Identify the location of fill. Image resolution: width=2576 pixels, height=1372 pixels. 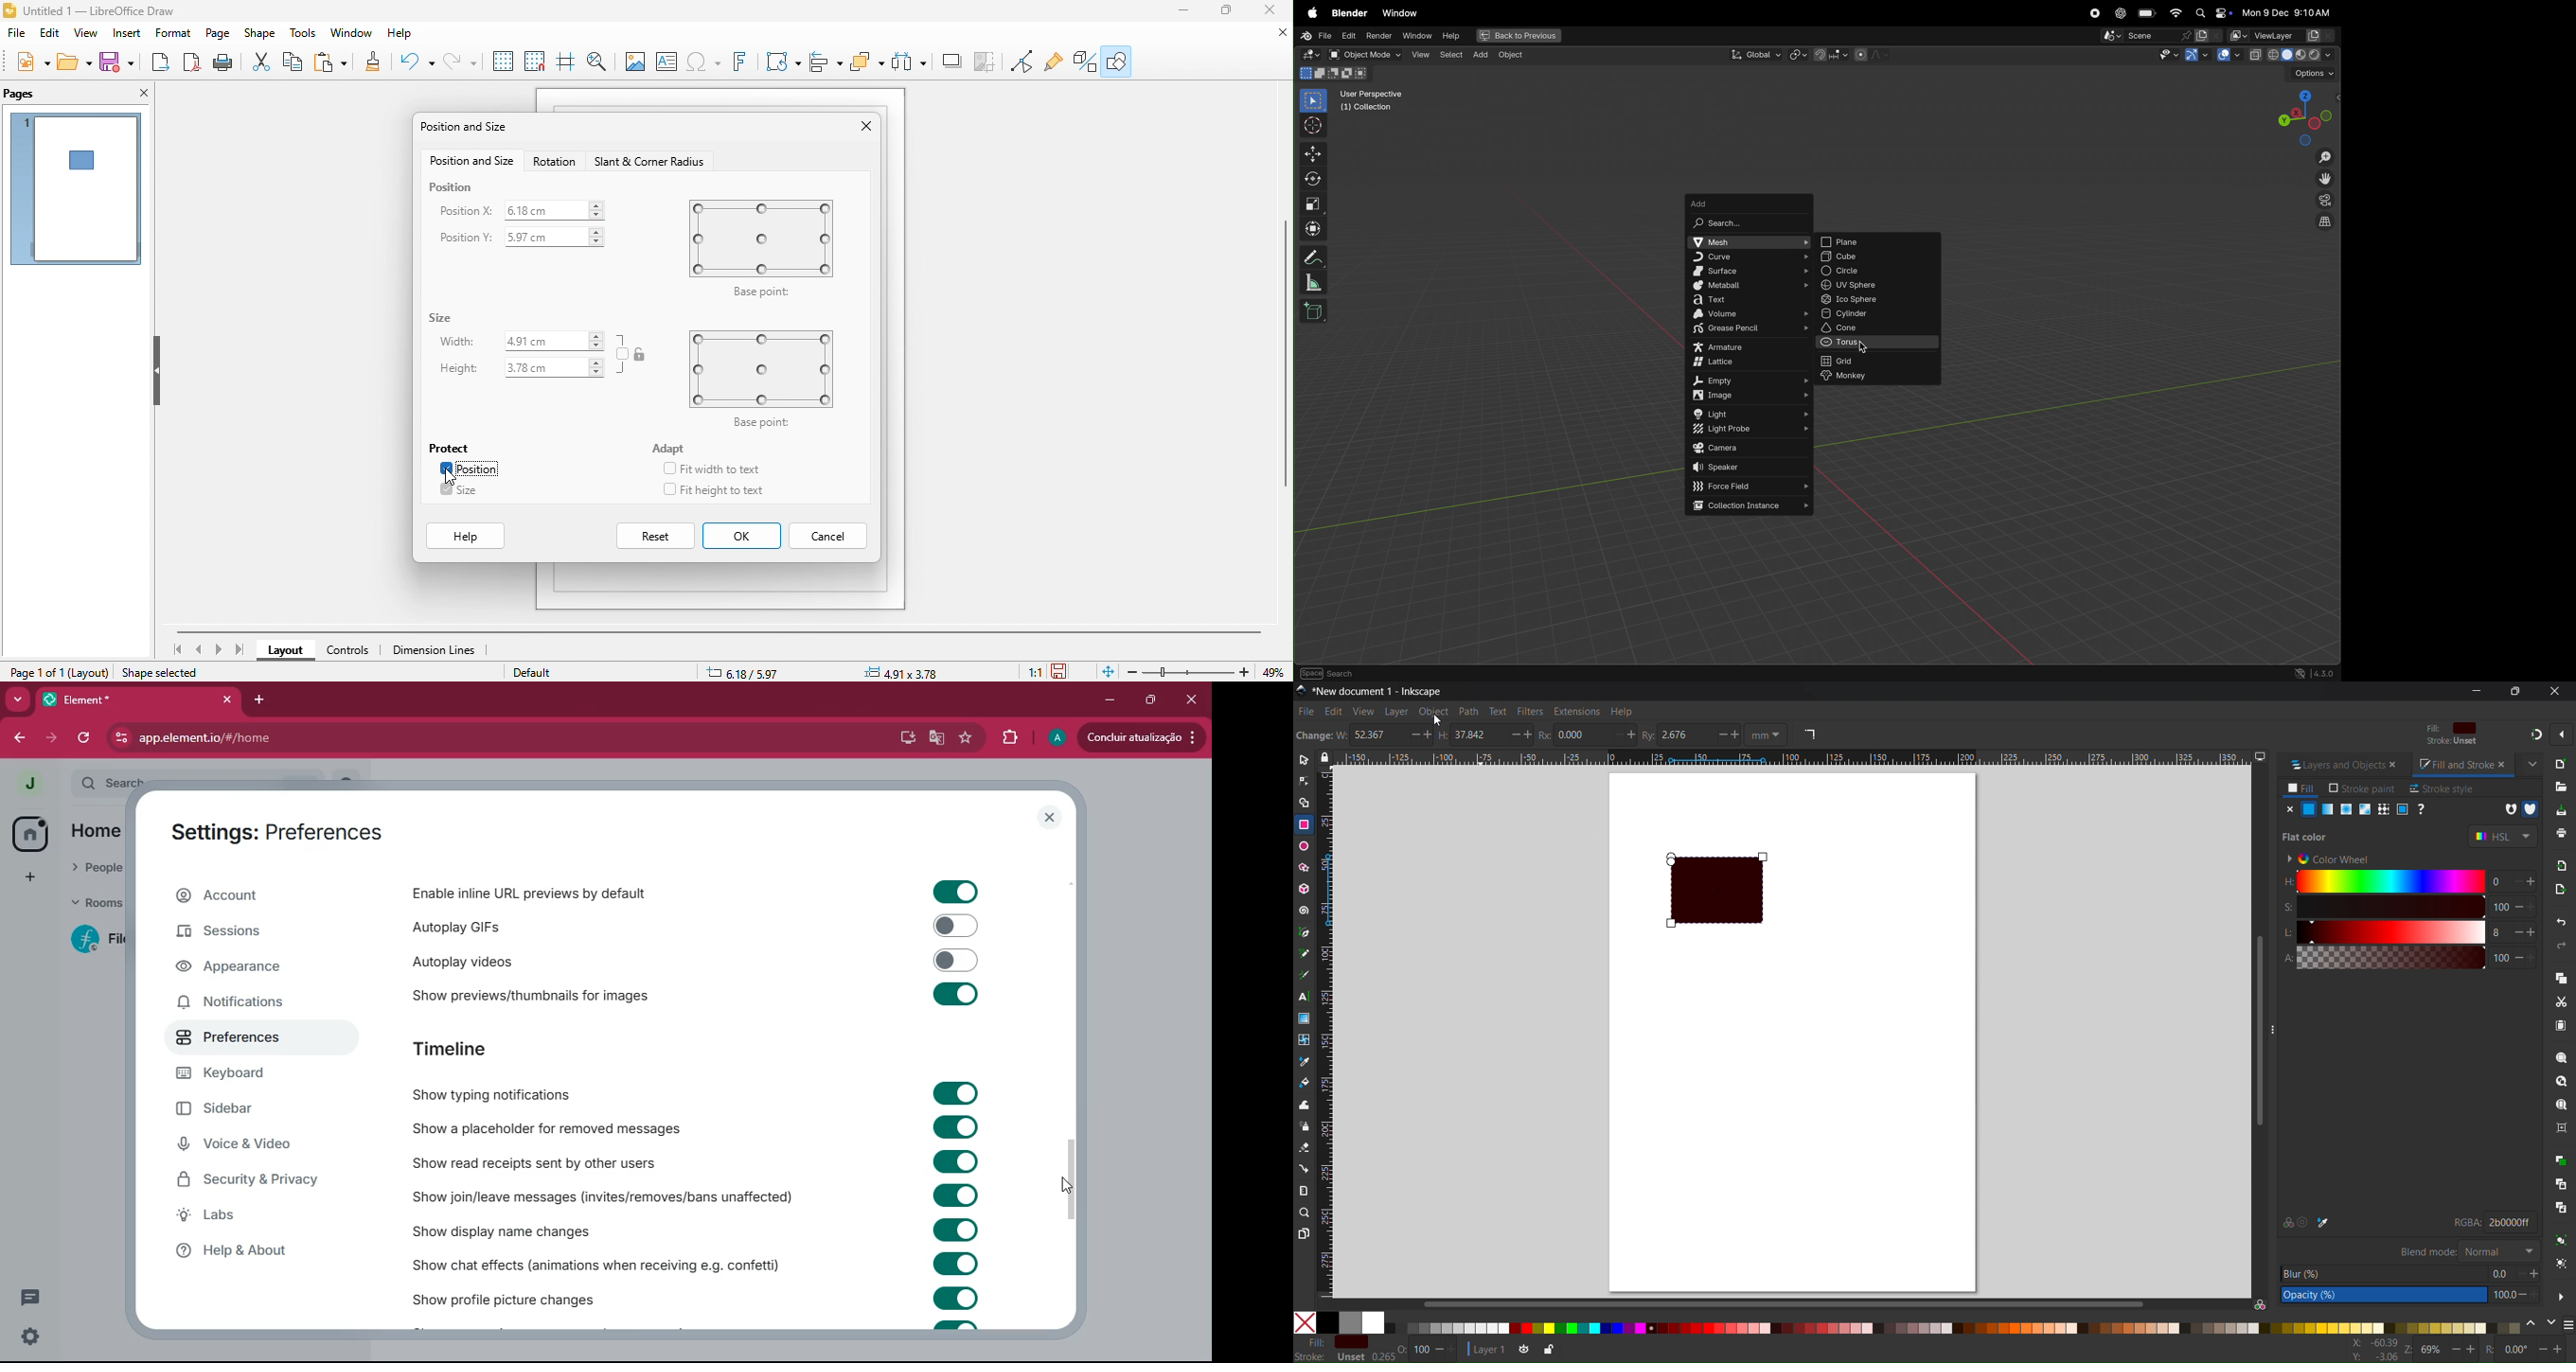
(2302, 788).